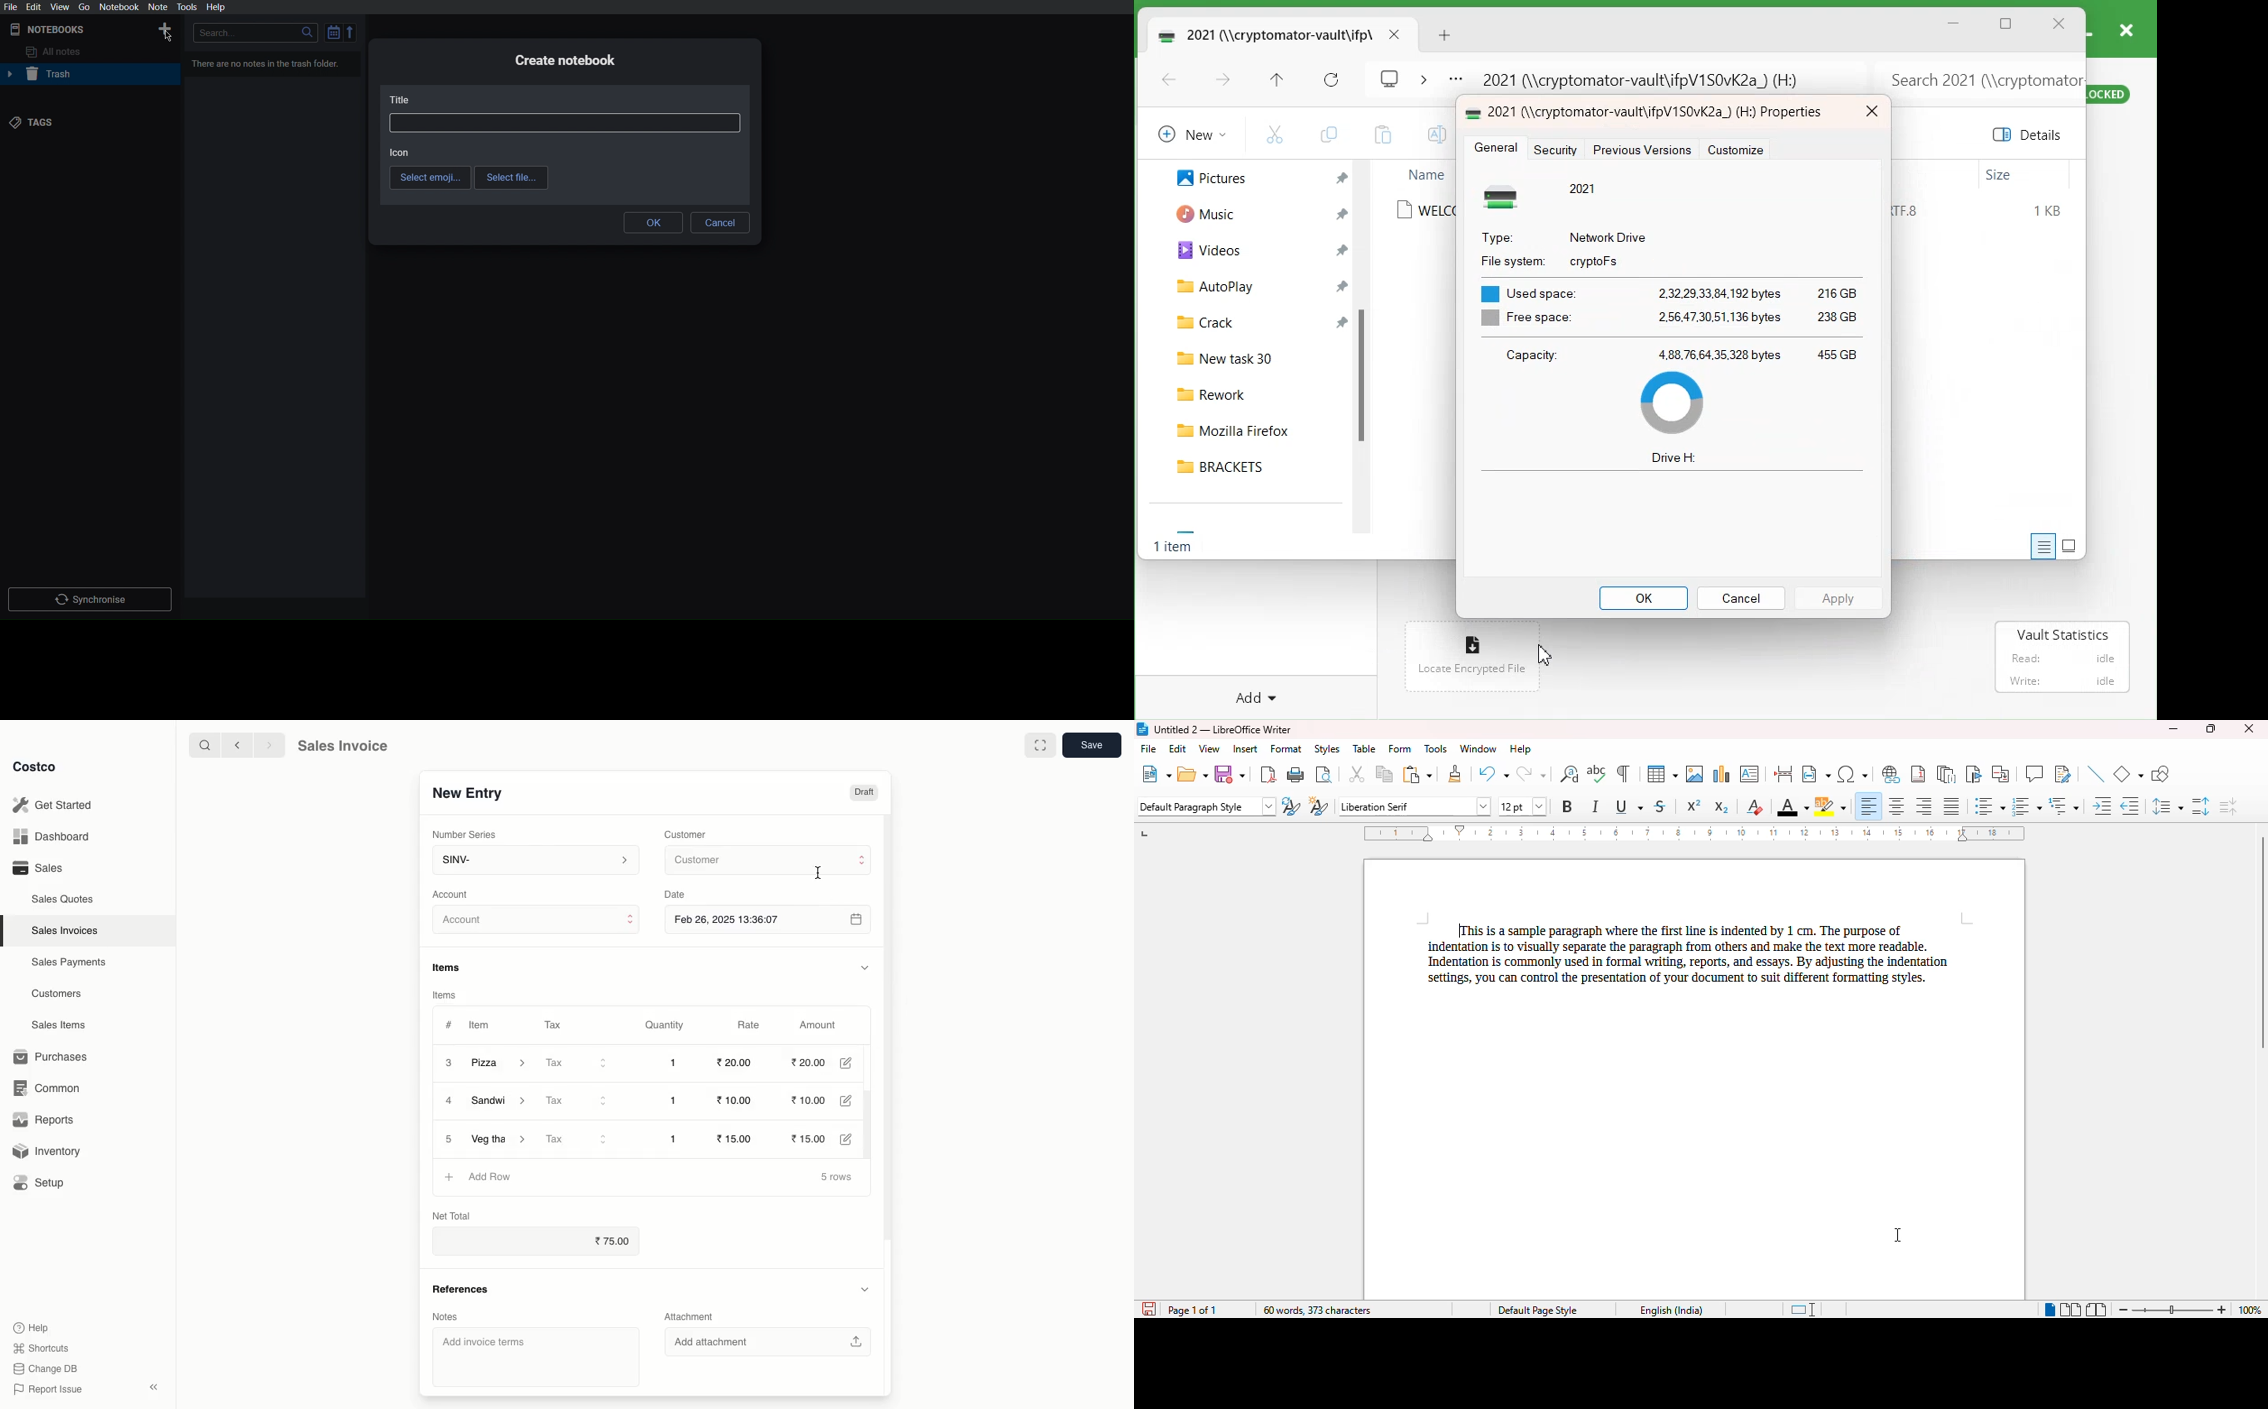 Image resolution: width=2268 pixels, height=1428 pixels. Describe the element at coordinates (837, 1178) in the screenshot. I see `5 rows` at that location.